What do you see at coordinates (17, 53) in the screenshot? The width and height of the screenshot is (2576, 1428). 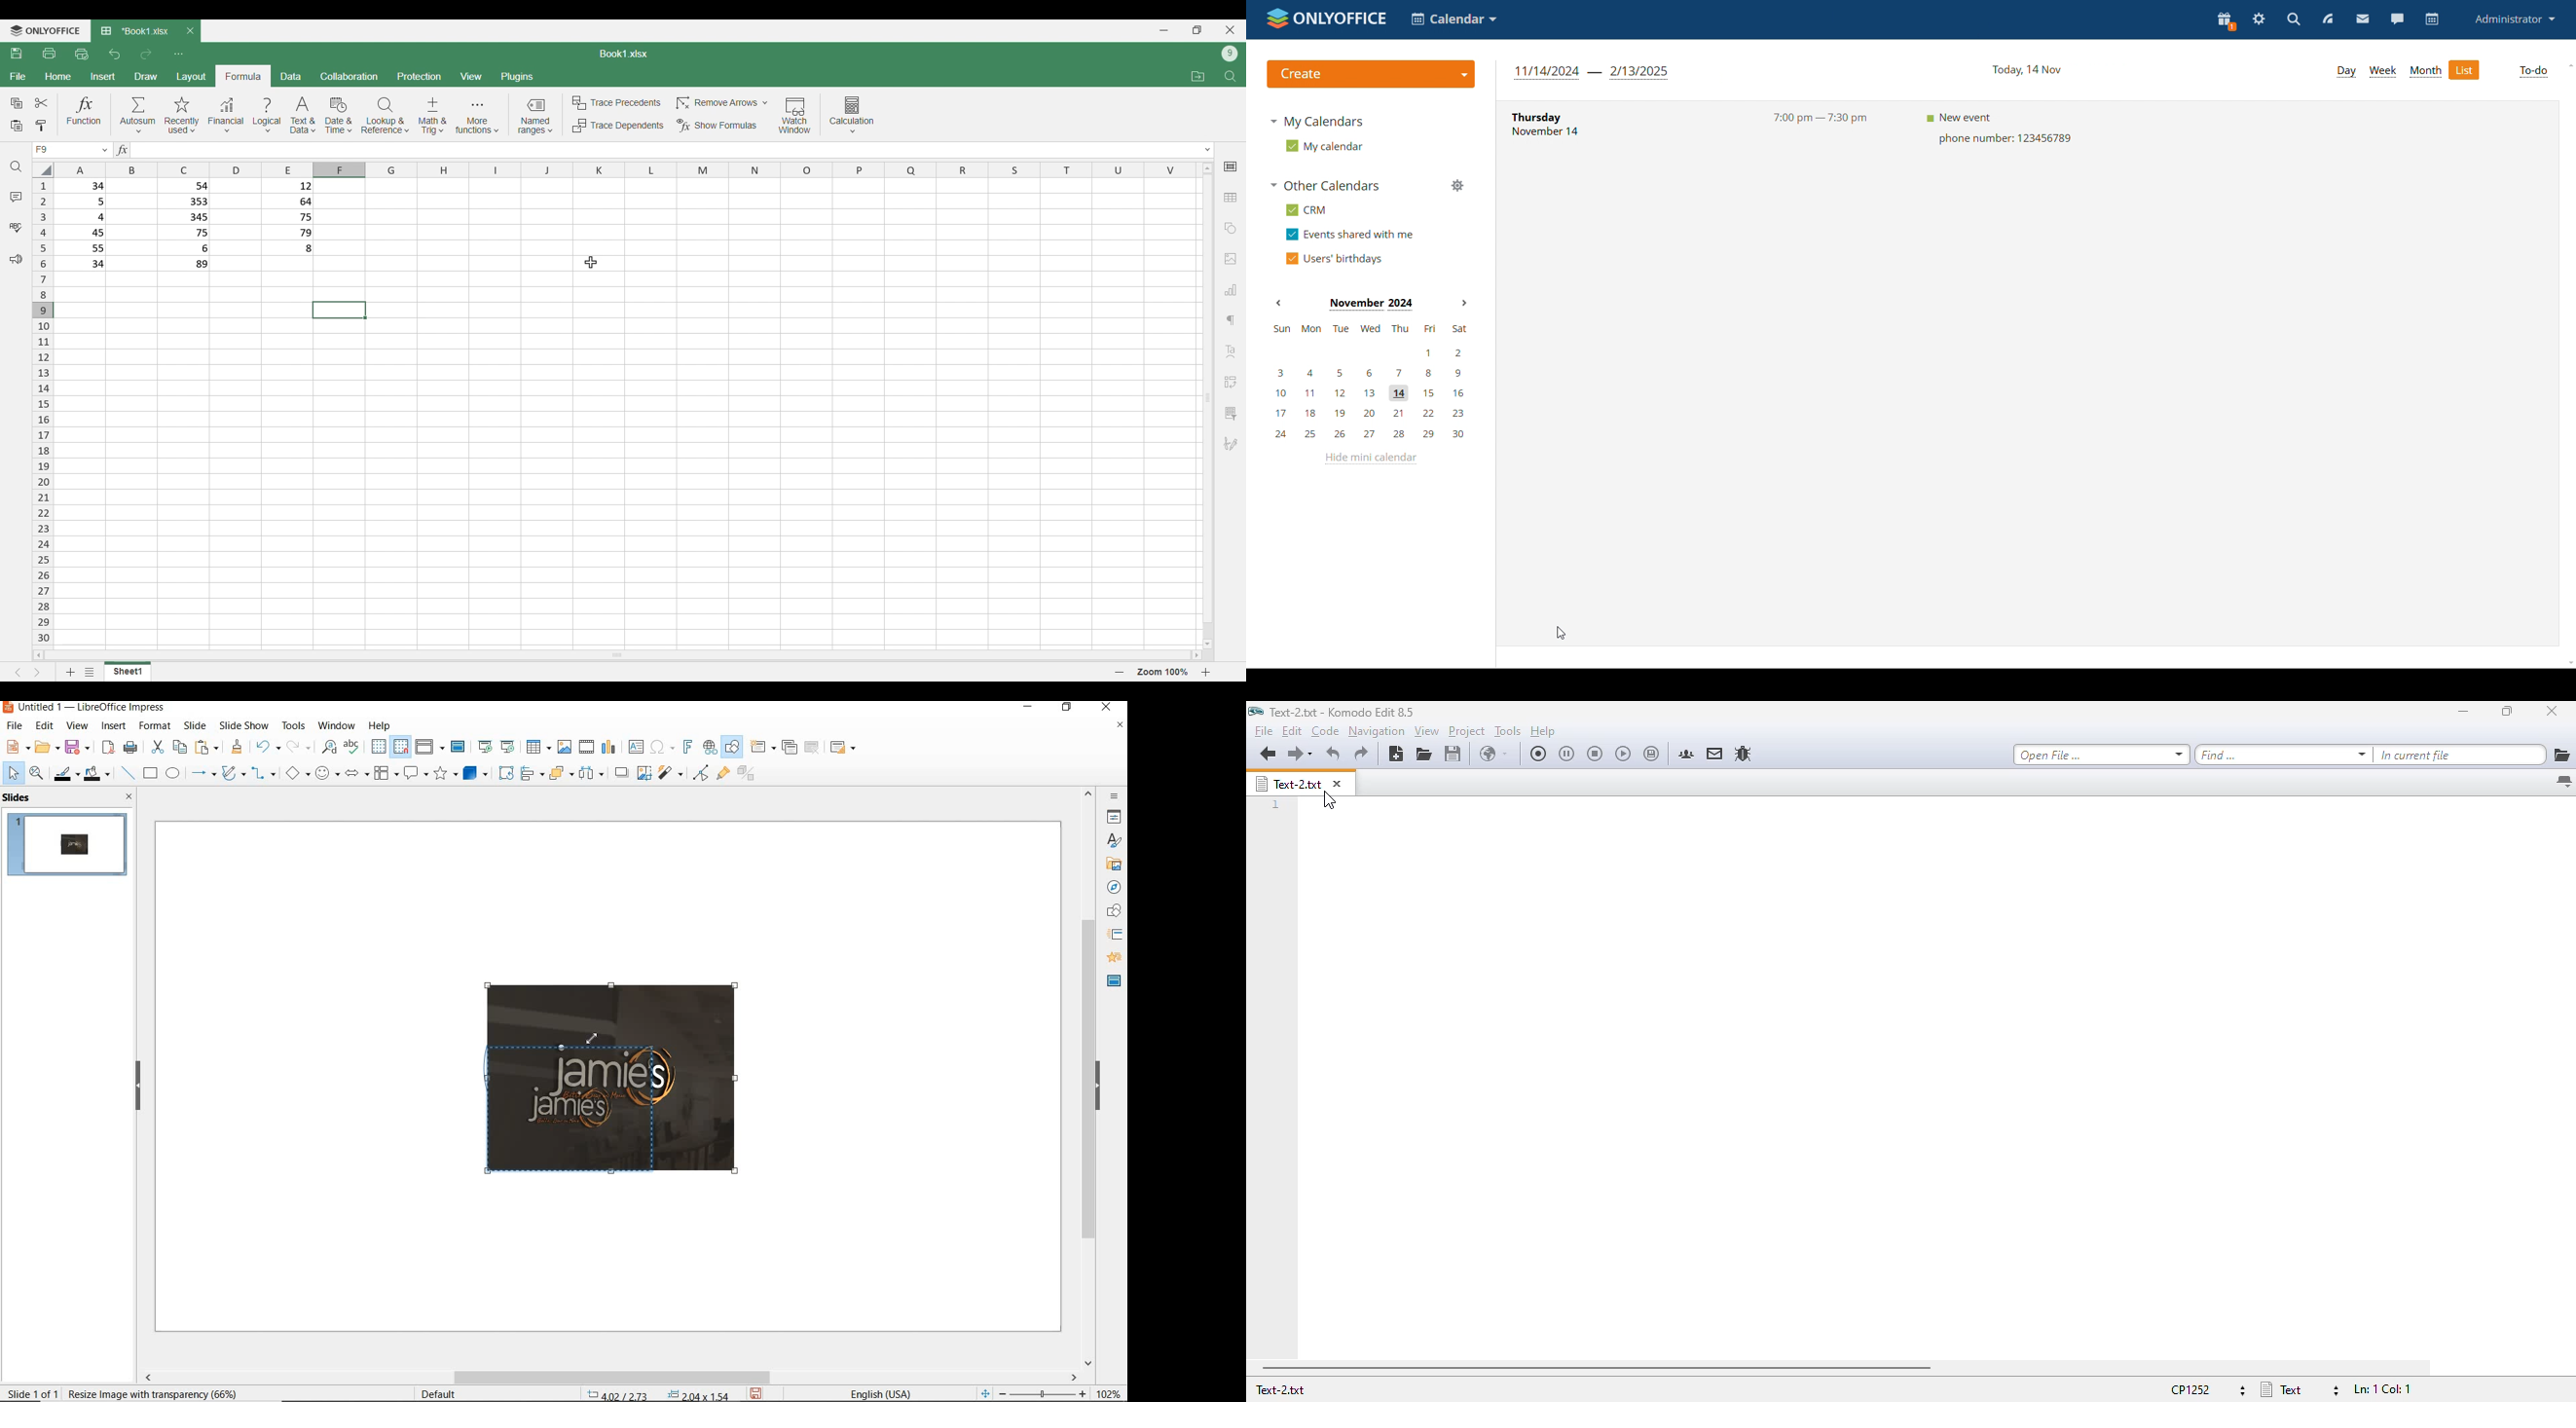 I see `Save` at bounding box center [17, 53].